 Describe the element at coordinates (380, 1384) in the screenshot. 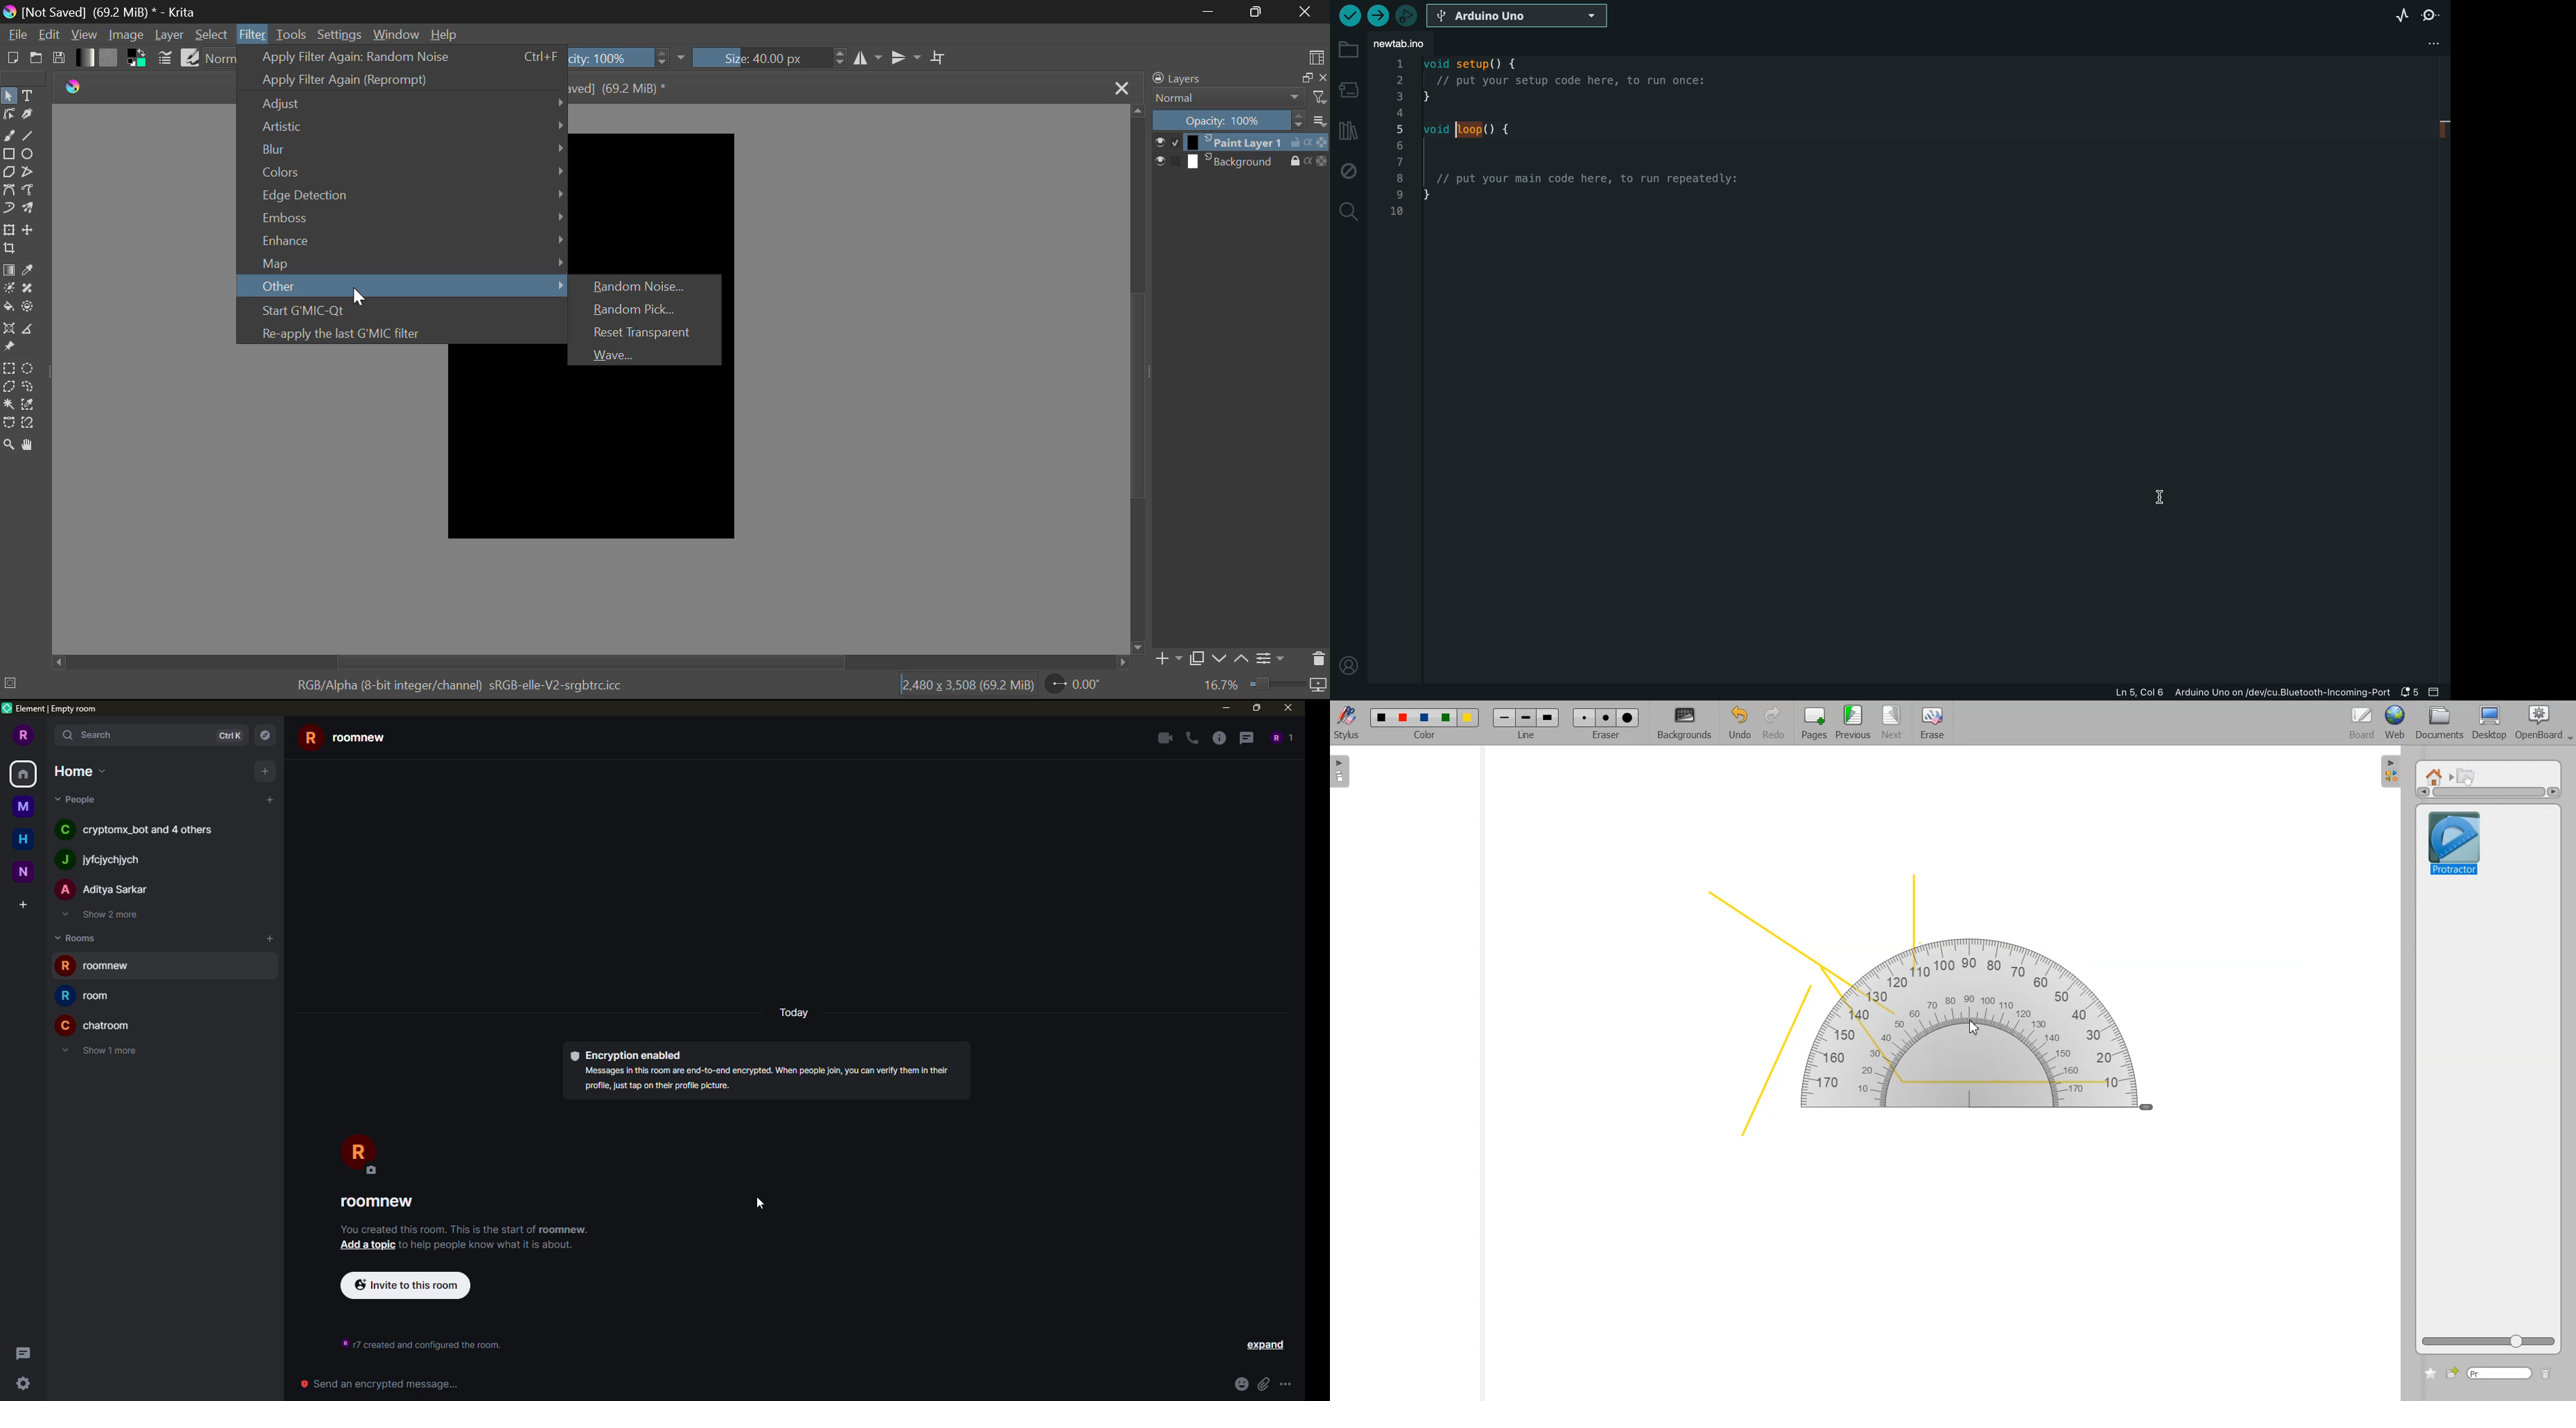

I see ` Send an encrypted message...` at that location.